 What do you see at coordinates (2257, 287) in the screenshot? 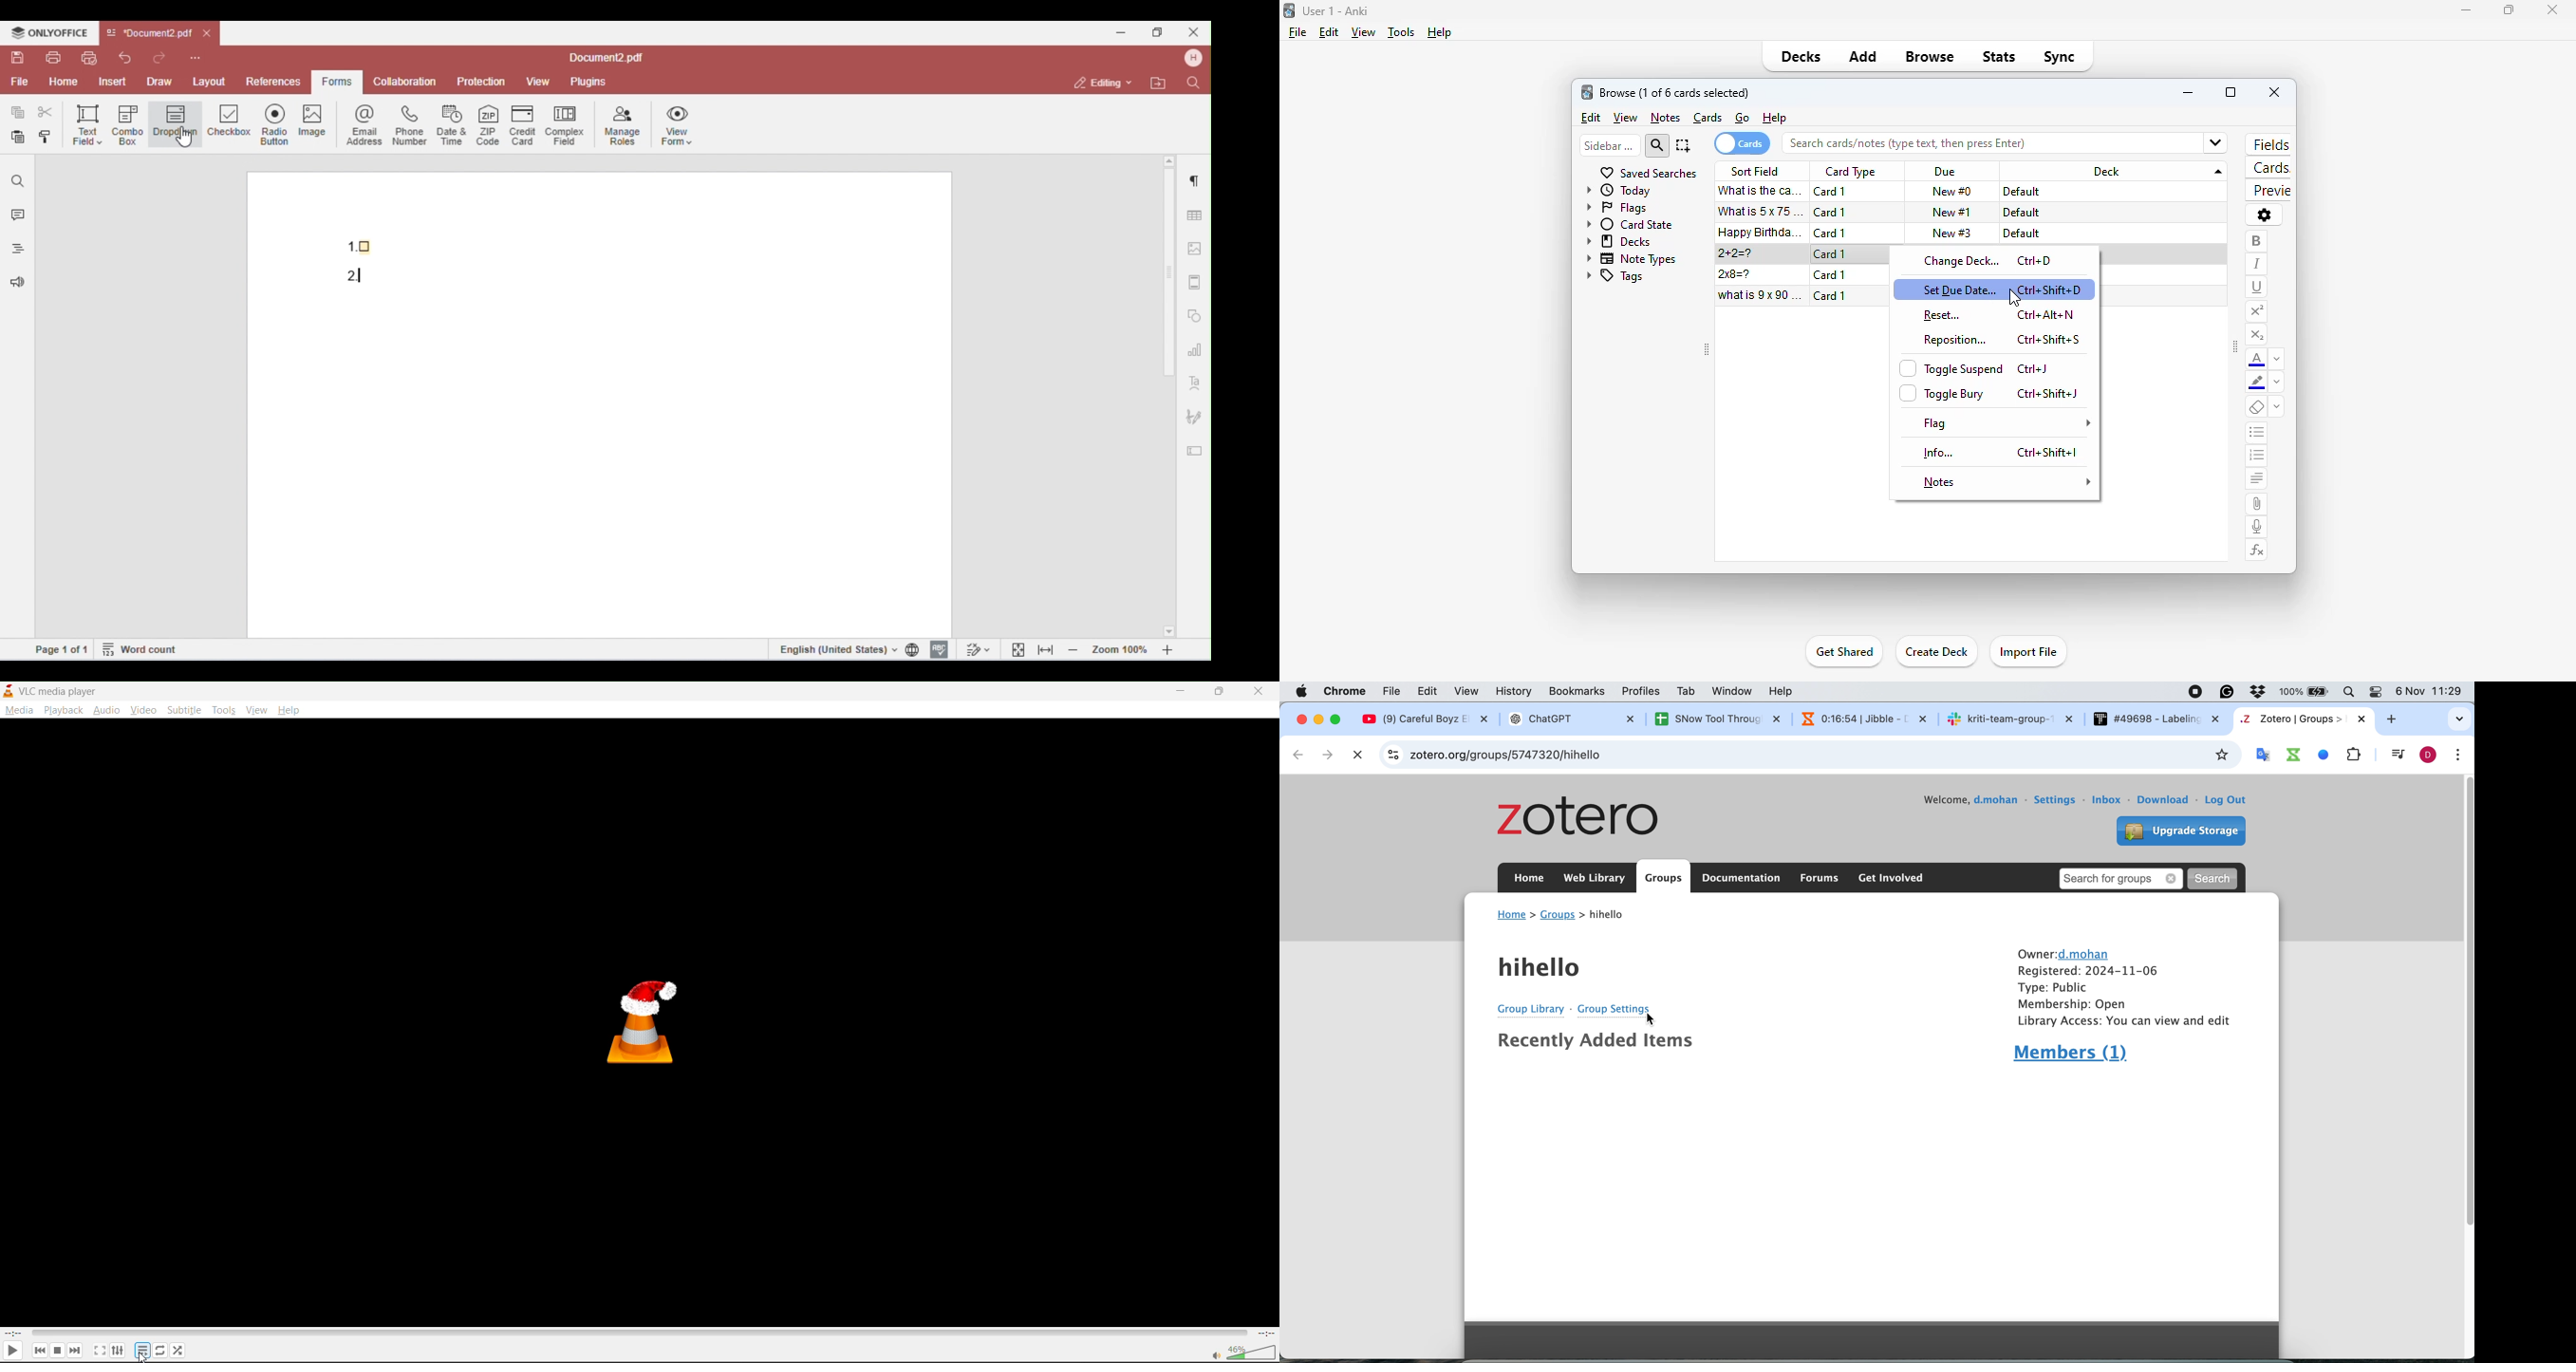
I see `underline` at bounding box center [2257, 287].